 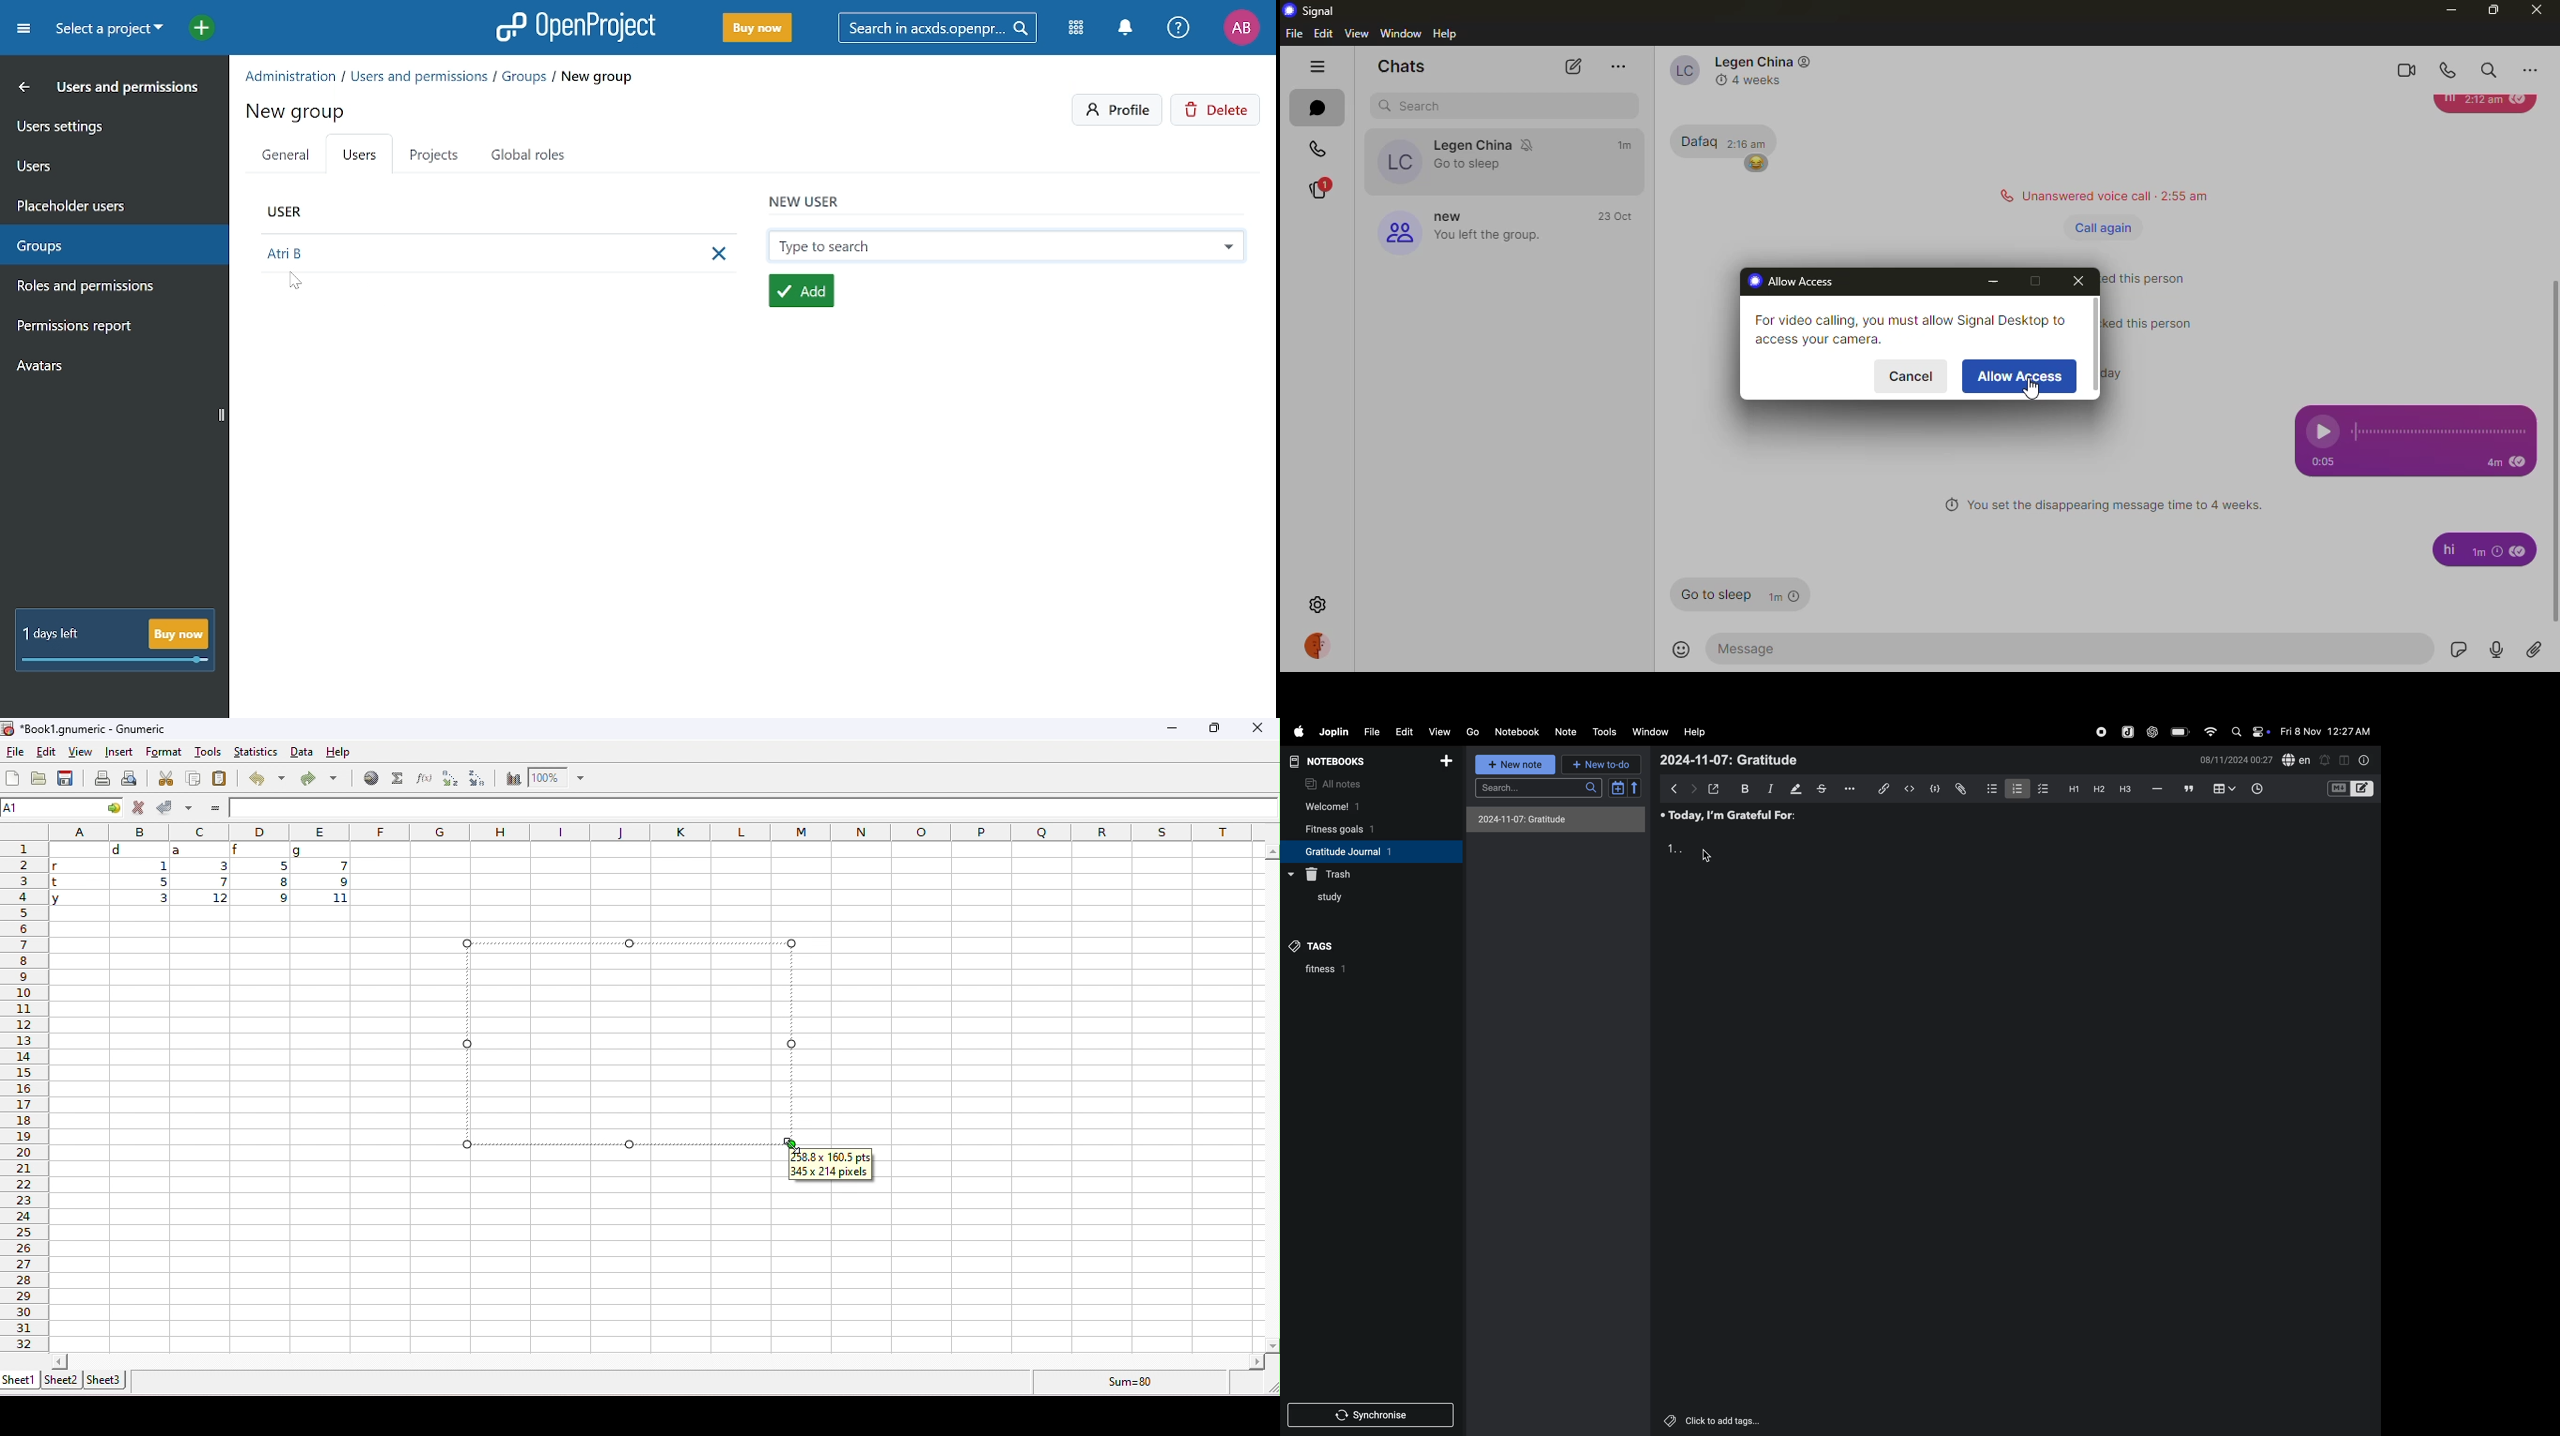 I want to click on blockquote, so click(x=2189, y=789).